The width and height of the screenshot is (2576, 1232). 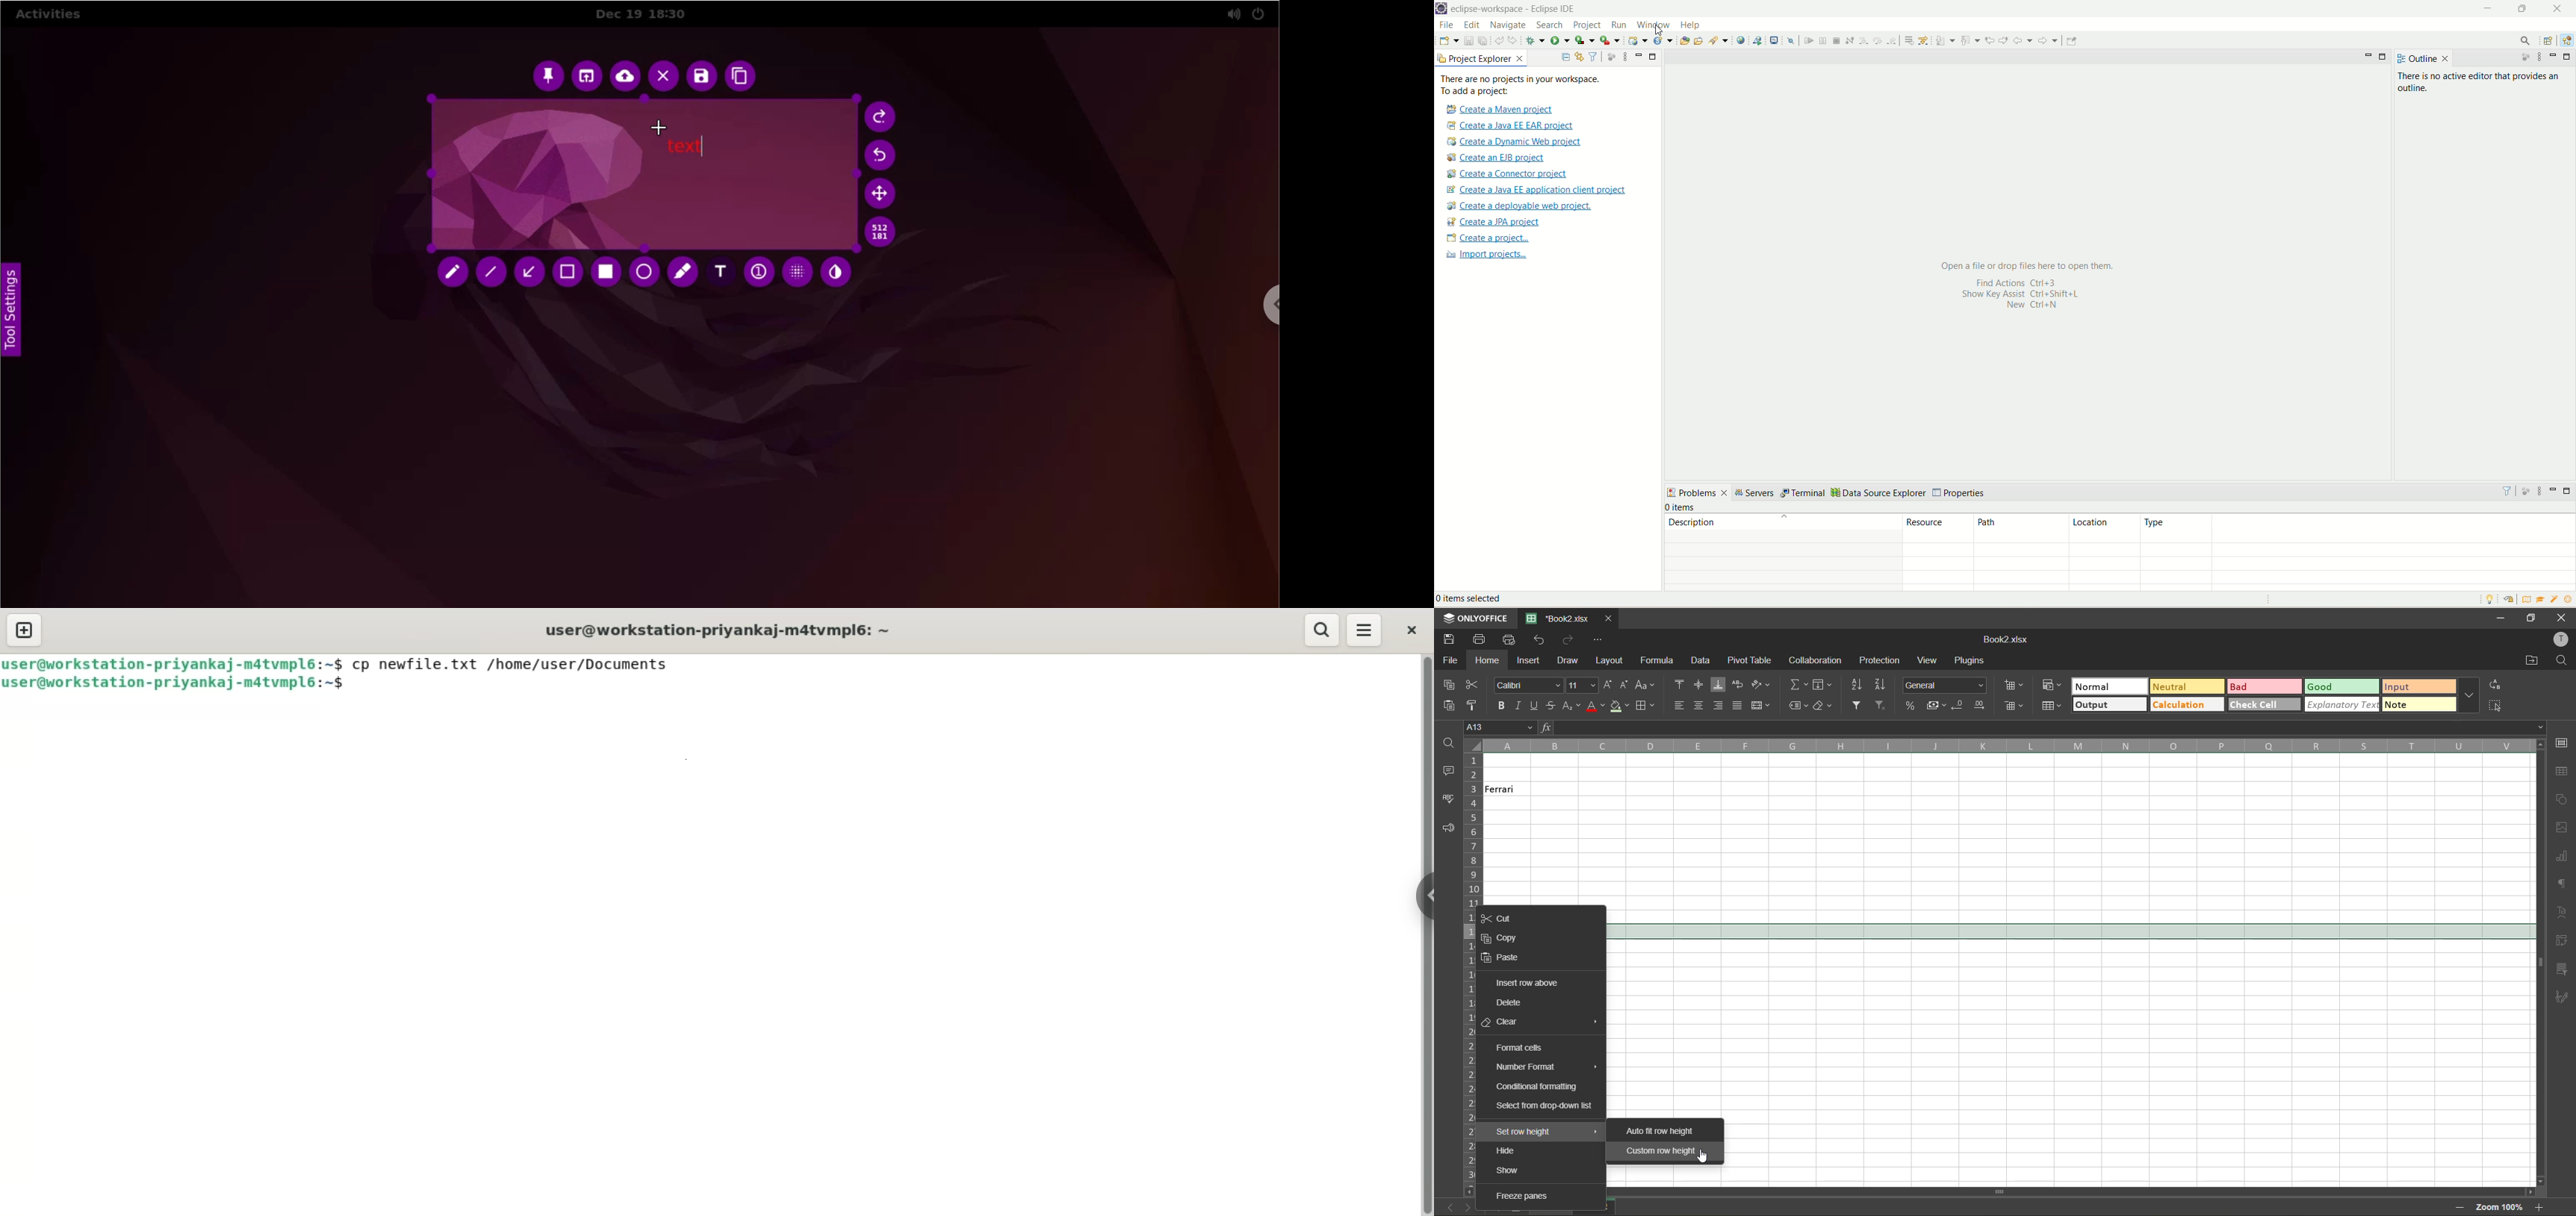 What do you see at coordinates (1664, 41) in the screenshot?
I see `create a new java servlet` at bounding box center [1664, 41].